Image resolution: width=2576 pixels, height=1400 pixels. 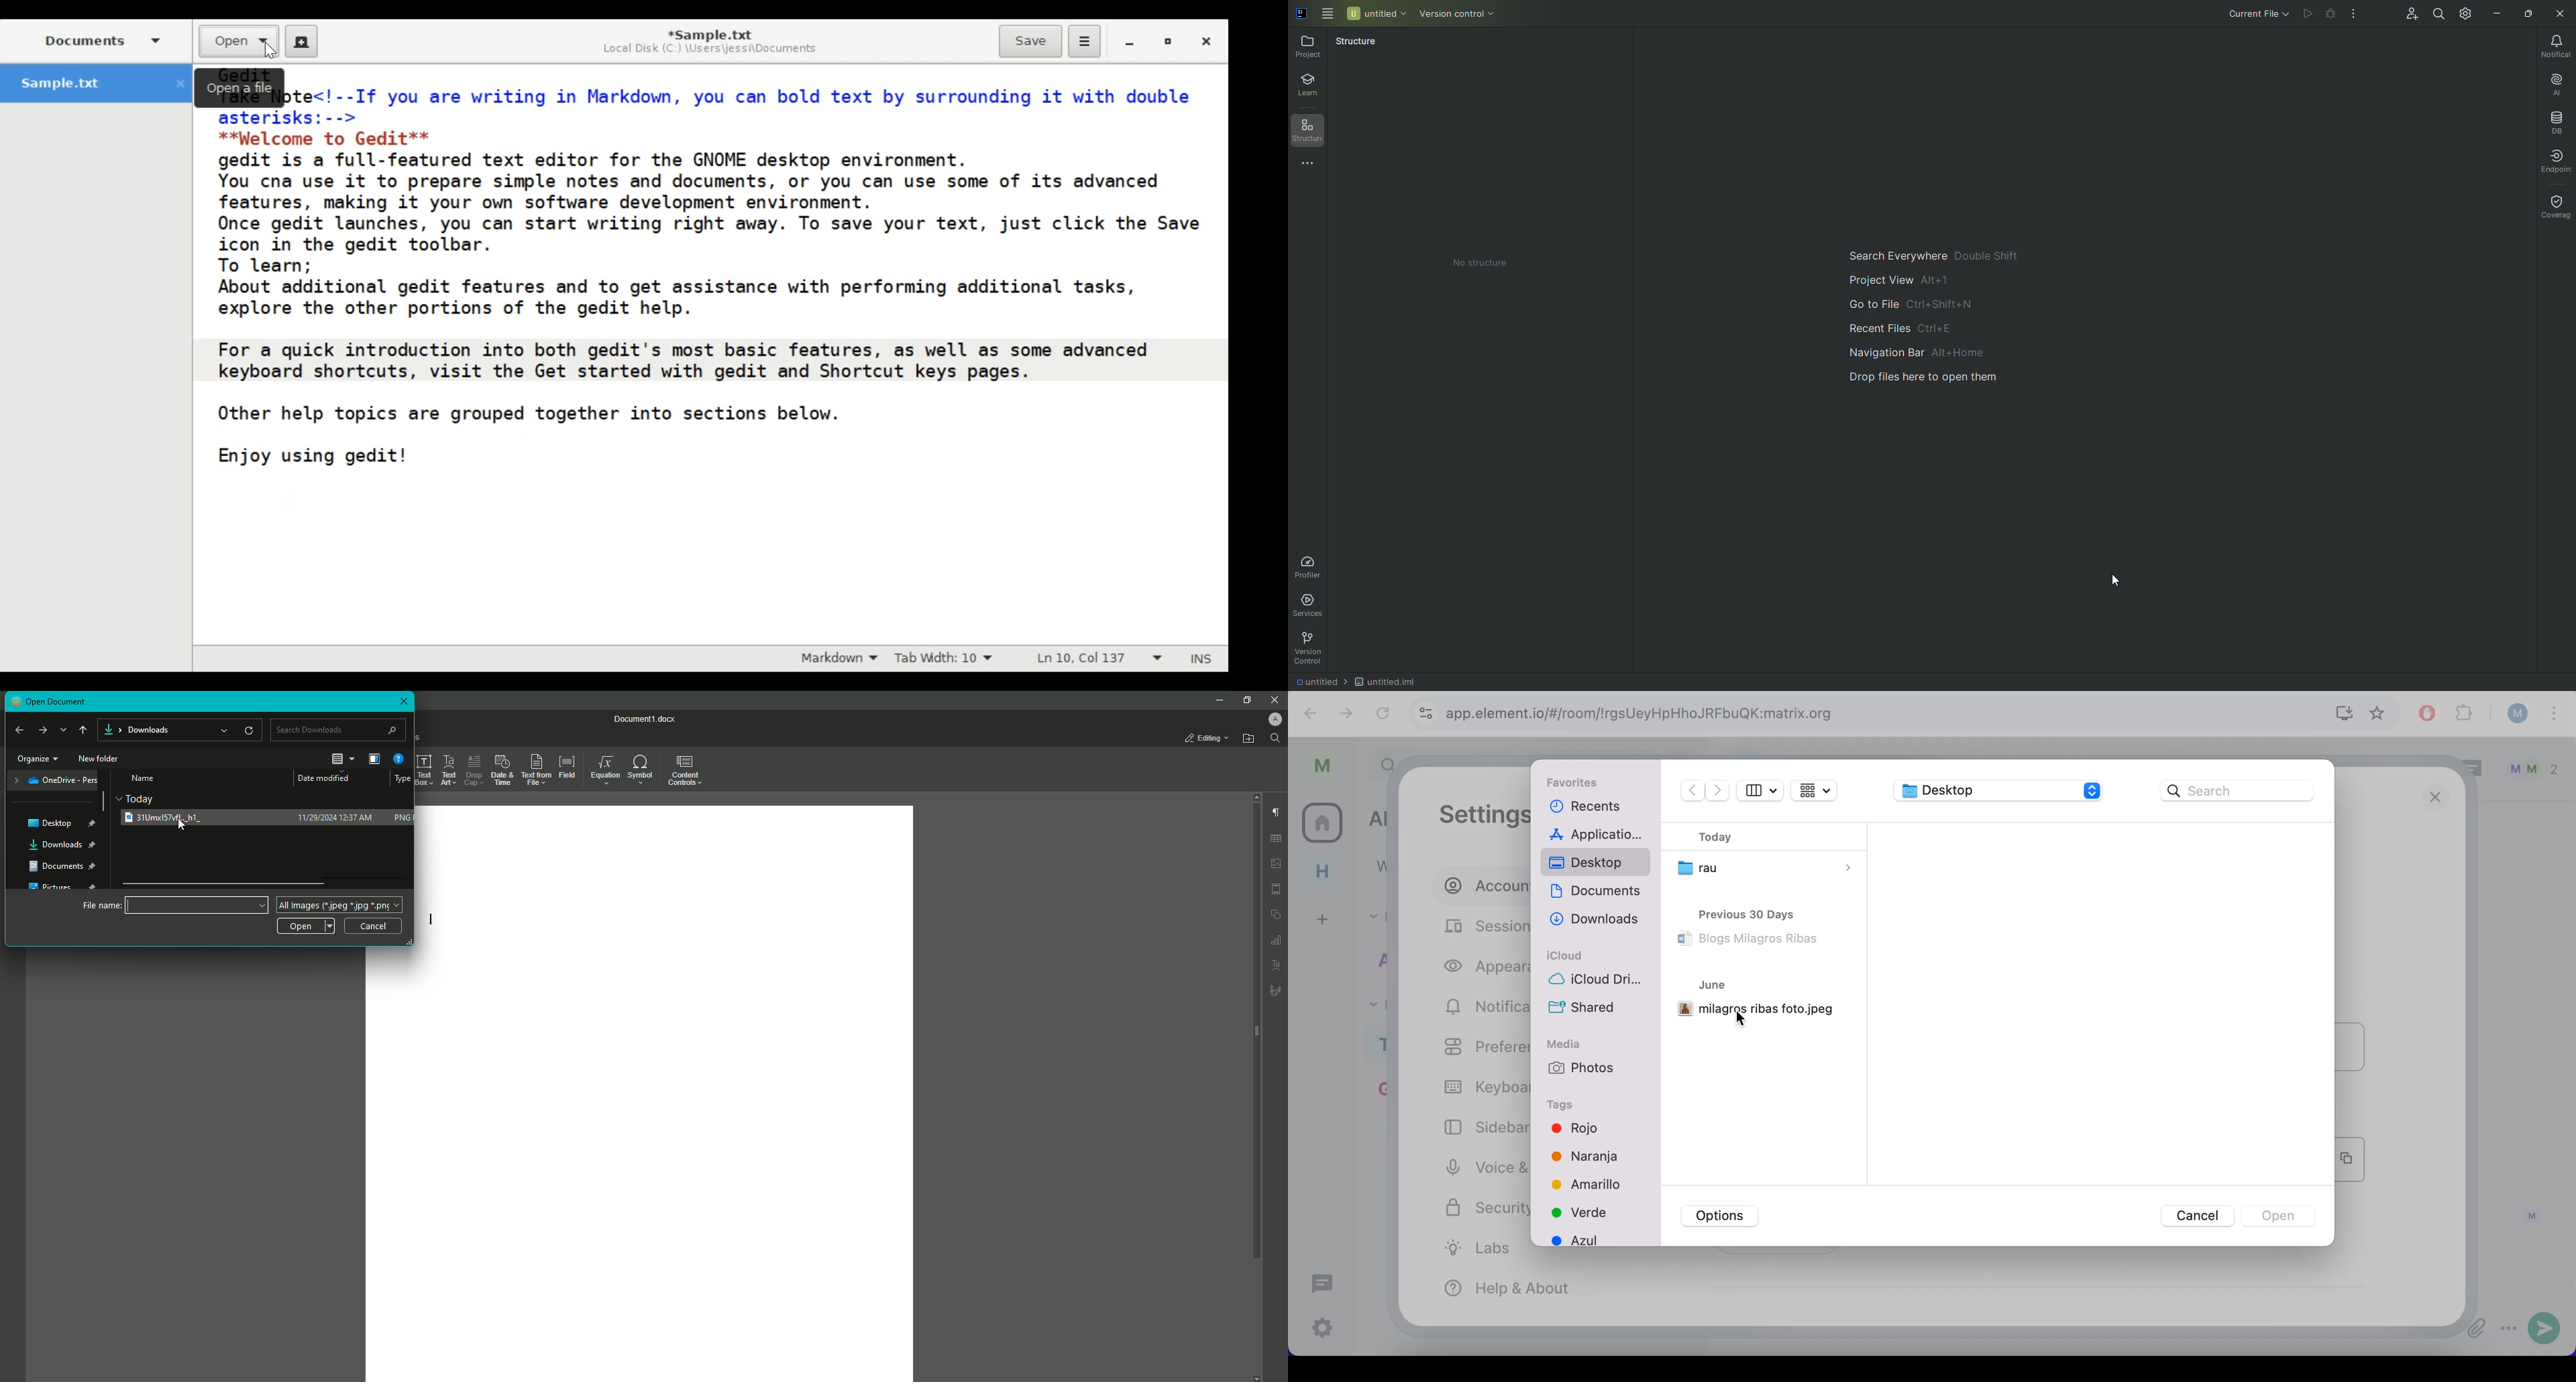 What do you see at coordinates (102, 759) in the screenshot?
I see `New Folder` at bounding box center [102, 759].